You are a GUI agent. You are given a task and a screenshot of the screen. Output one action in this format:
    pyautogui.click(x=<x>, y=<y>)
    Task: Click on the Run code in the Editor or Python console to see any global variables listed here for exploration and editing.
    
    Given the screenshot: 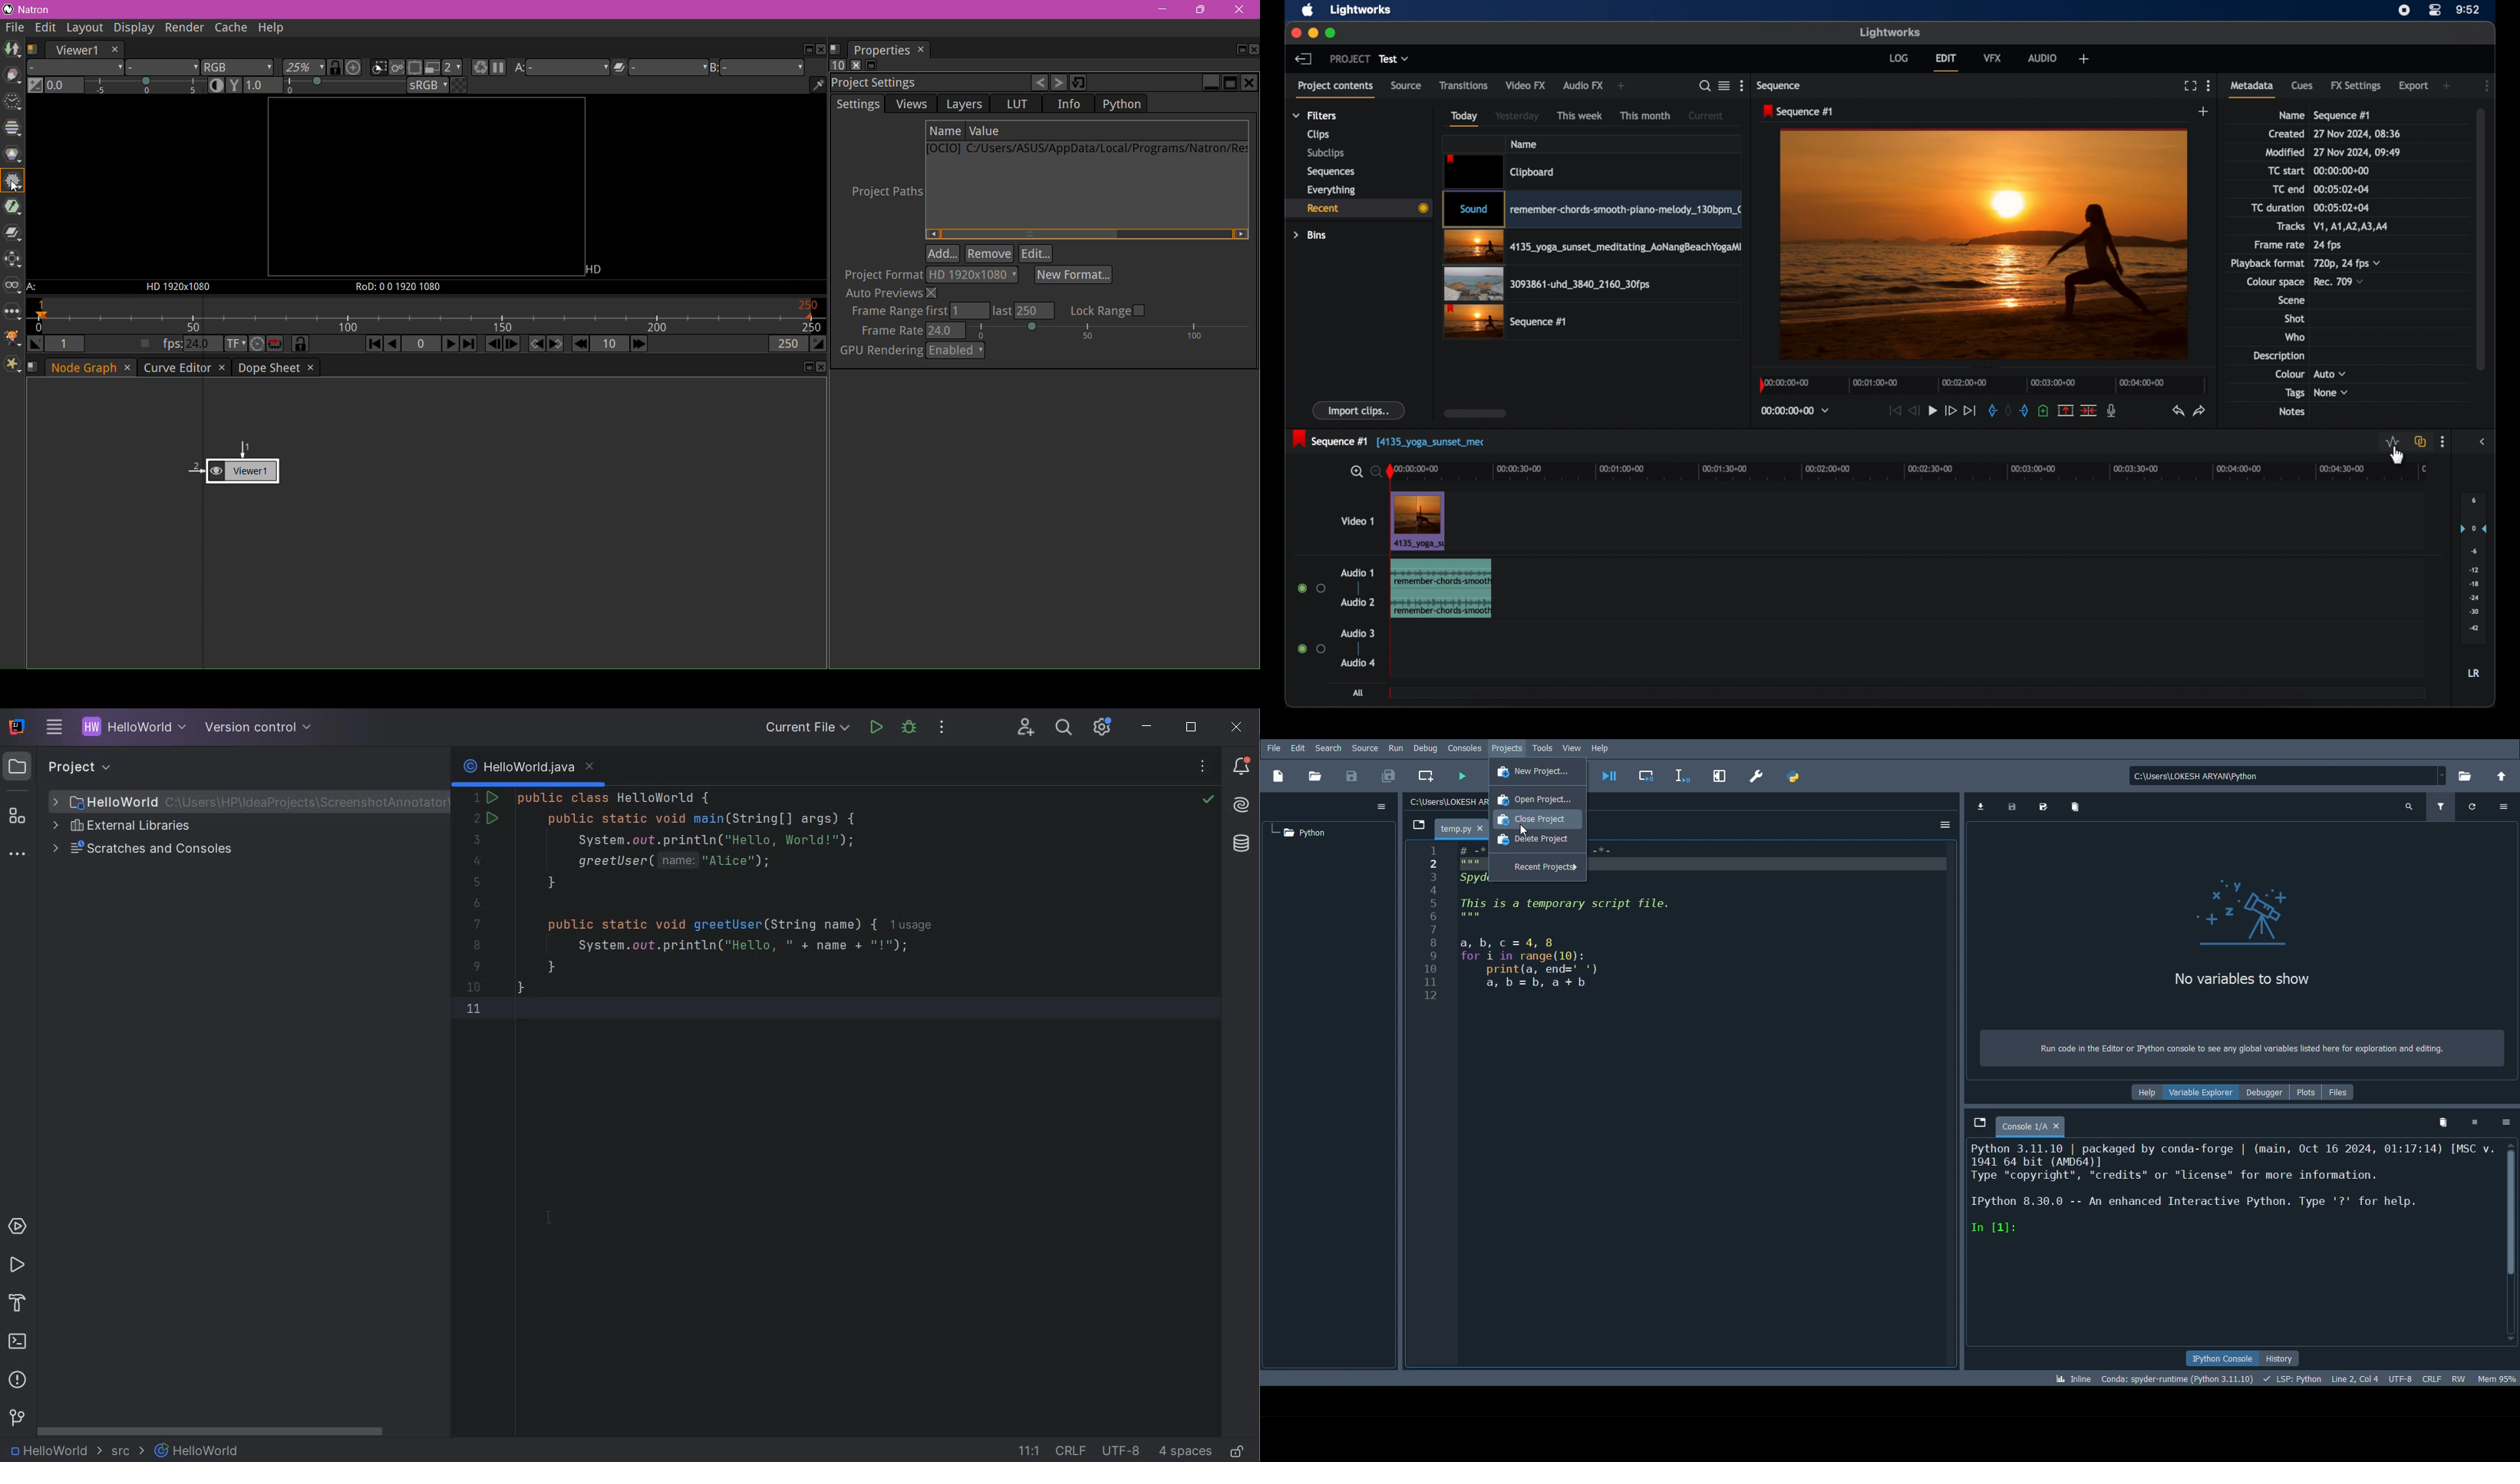 What is the action you would take?
    pyautogui.click(x=2235, y=1050)
    